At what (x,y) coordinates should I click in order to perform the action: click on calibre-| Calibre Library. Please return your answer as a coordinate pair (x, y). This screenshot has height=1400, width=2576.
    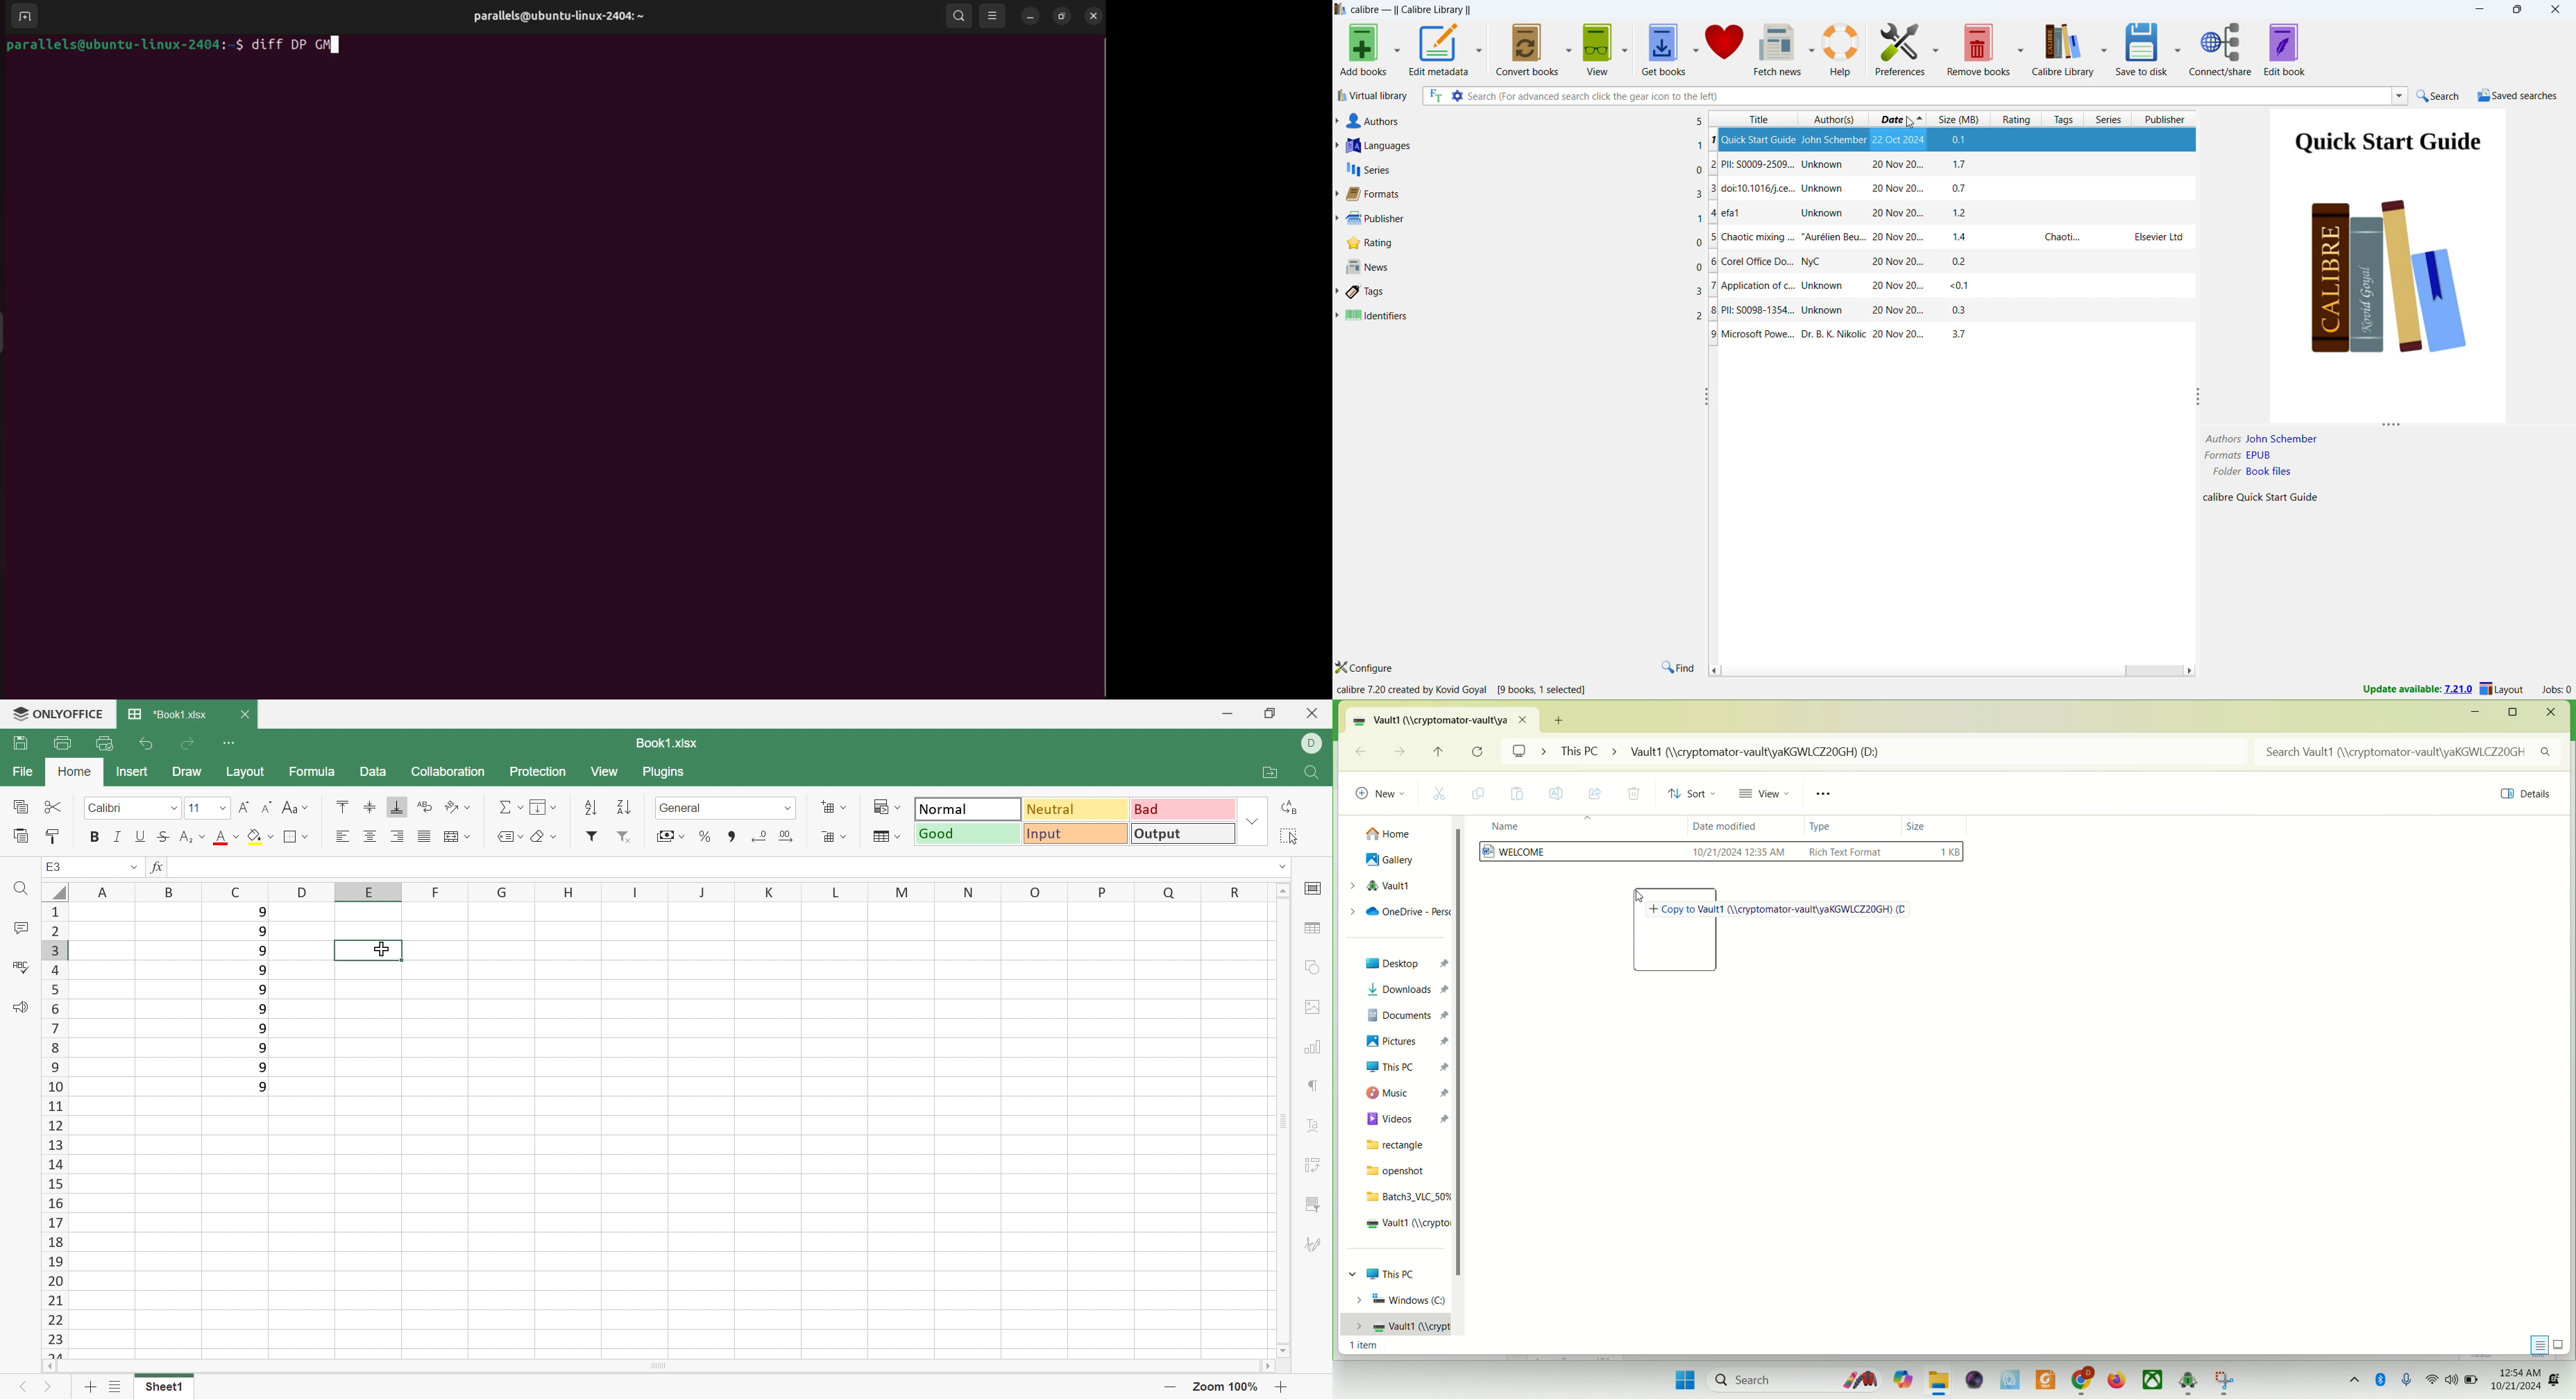
    Looking at the image, I should click on (1410, 10).